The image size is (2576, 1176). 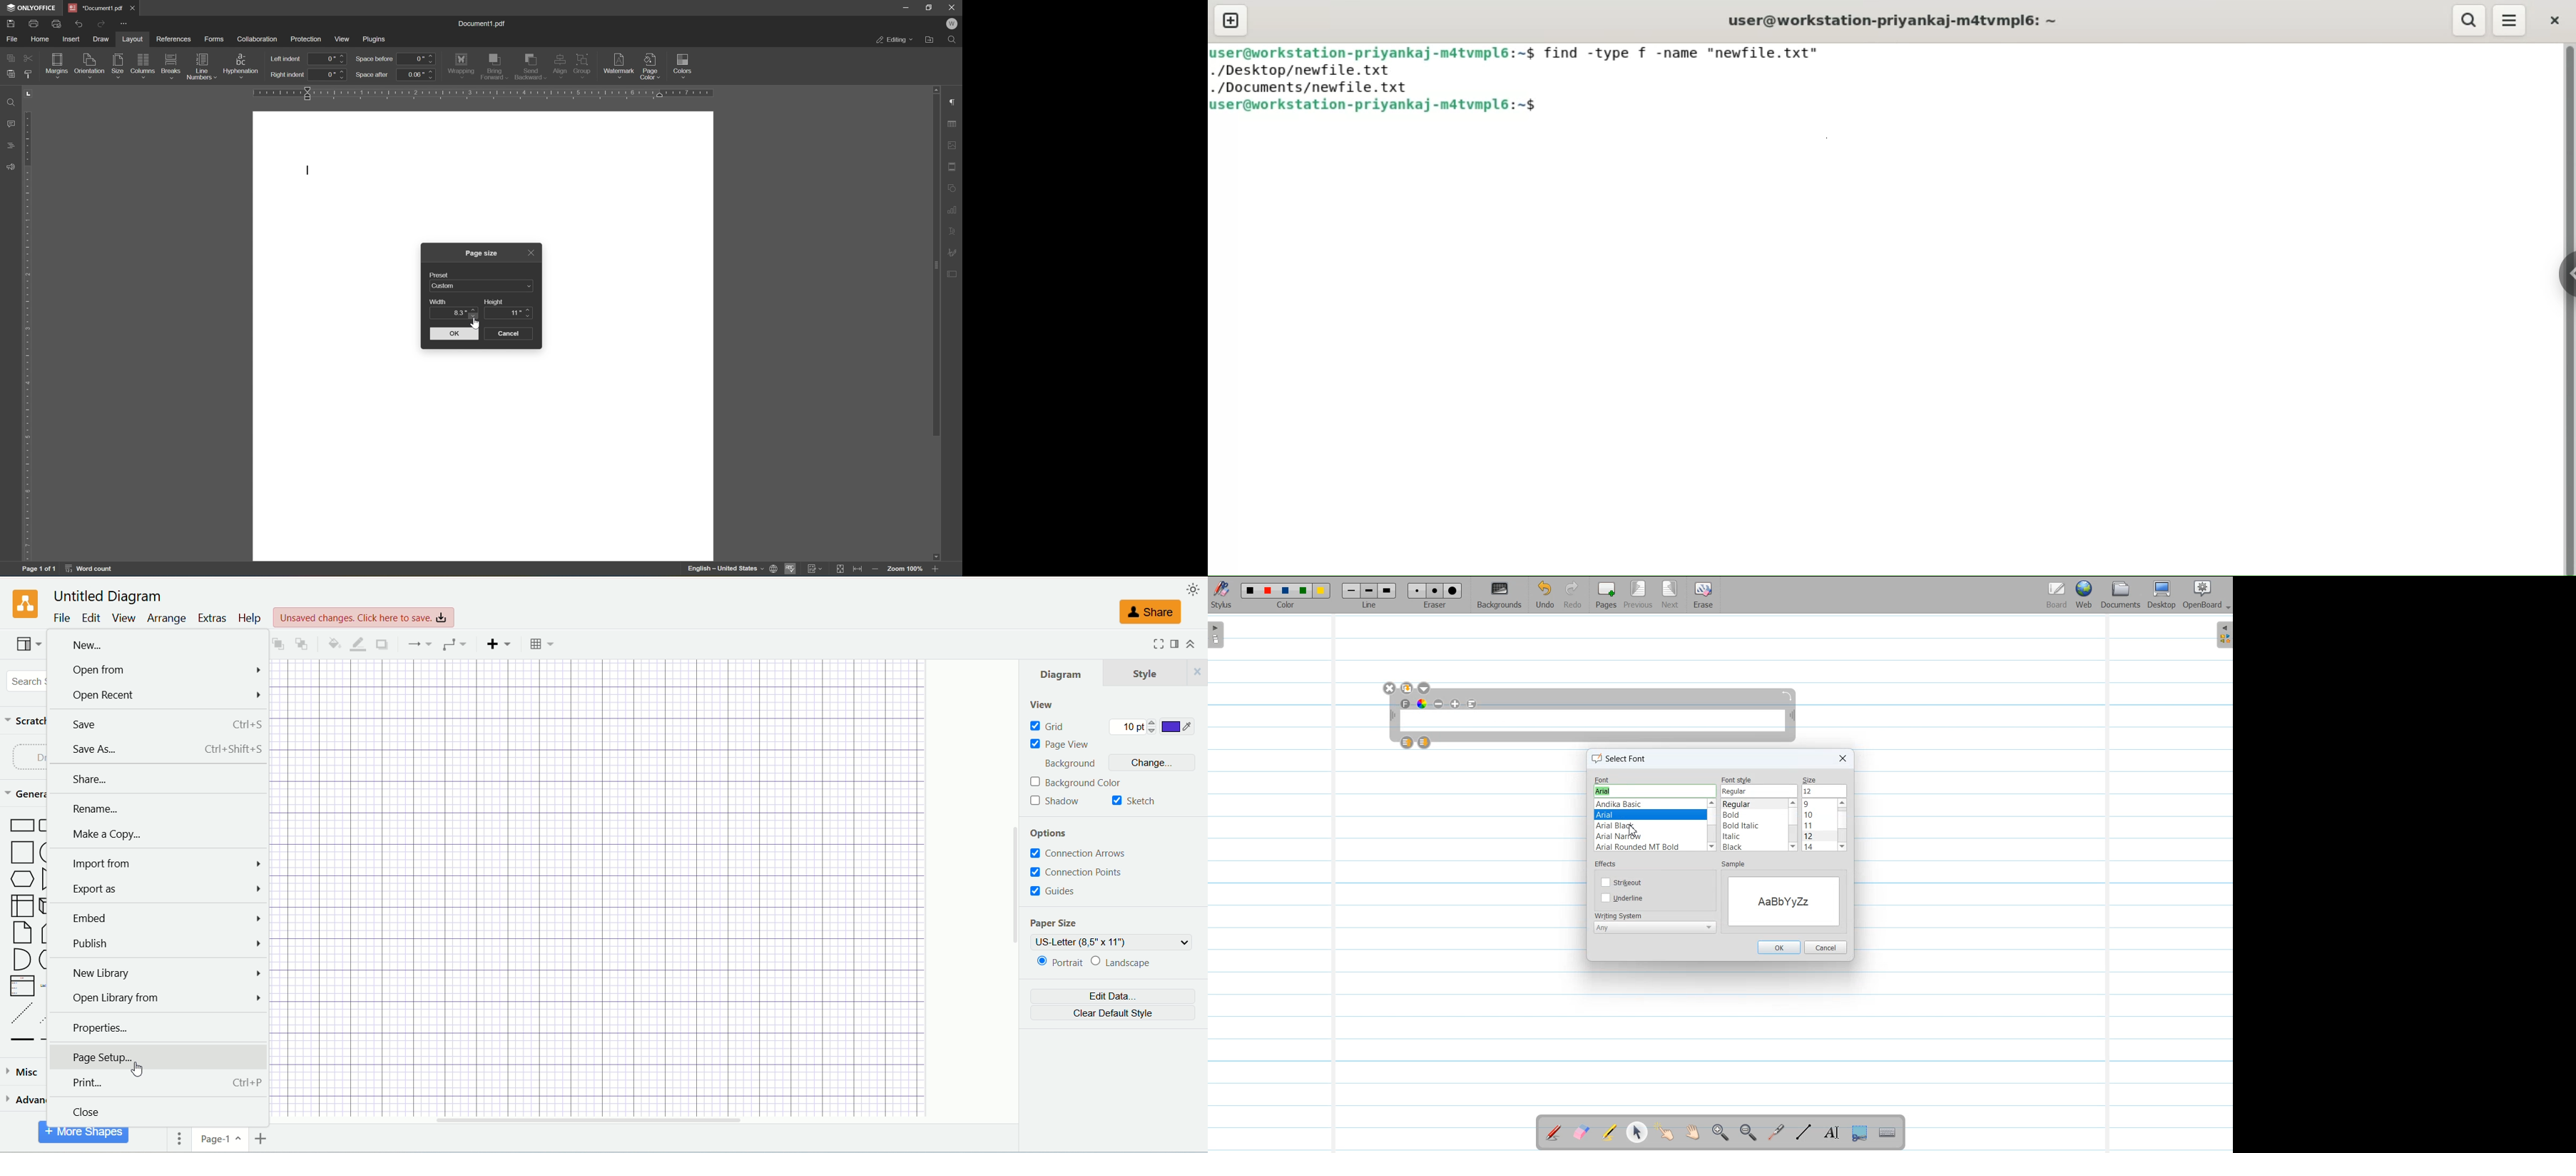 What do you see at coordinates (23, 905) in the screenshot?
I see `Internal Document` at bounding box center [23, 905].